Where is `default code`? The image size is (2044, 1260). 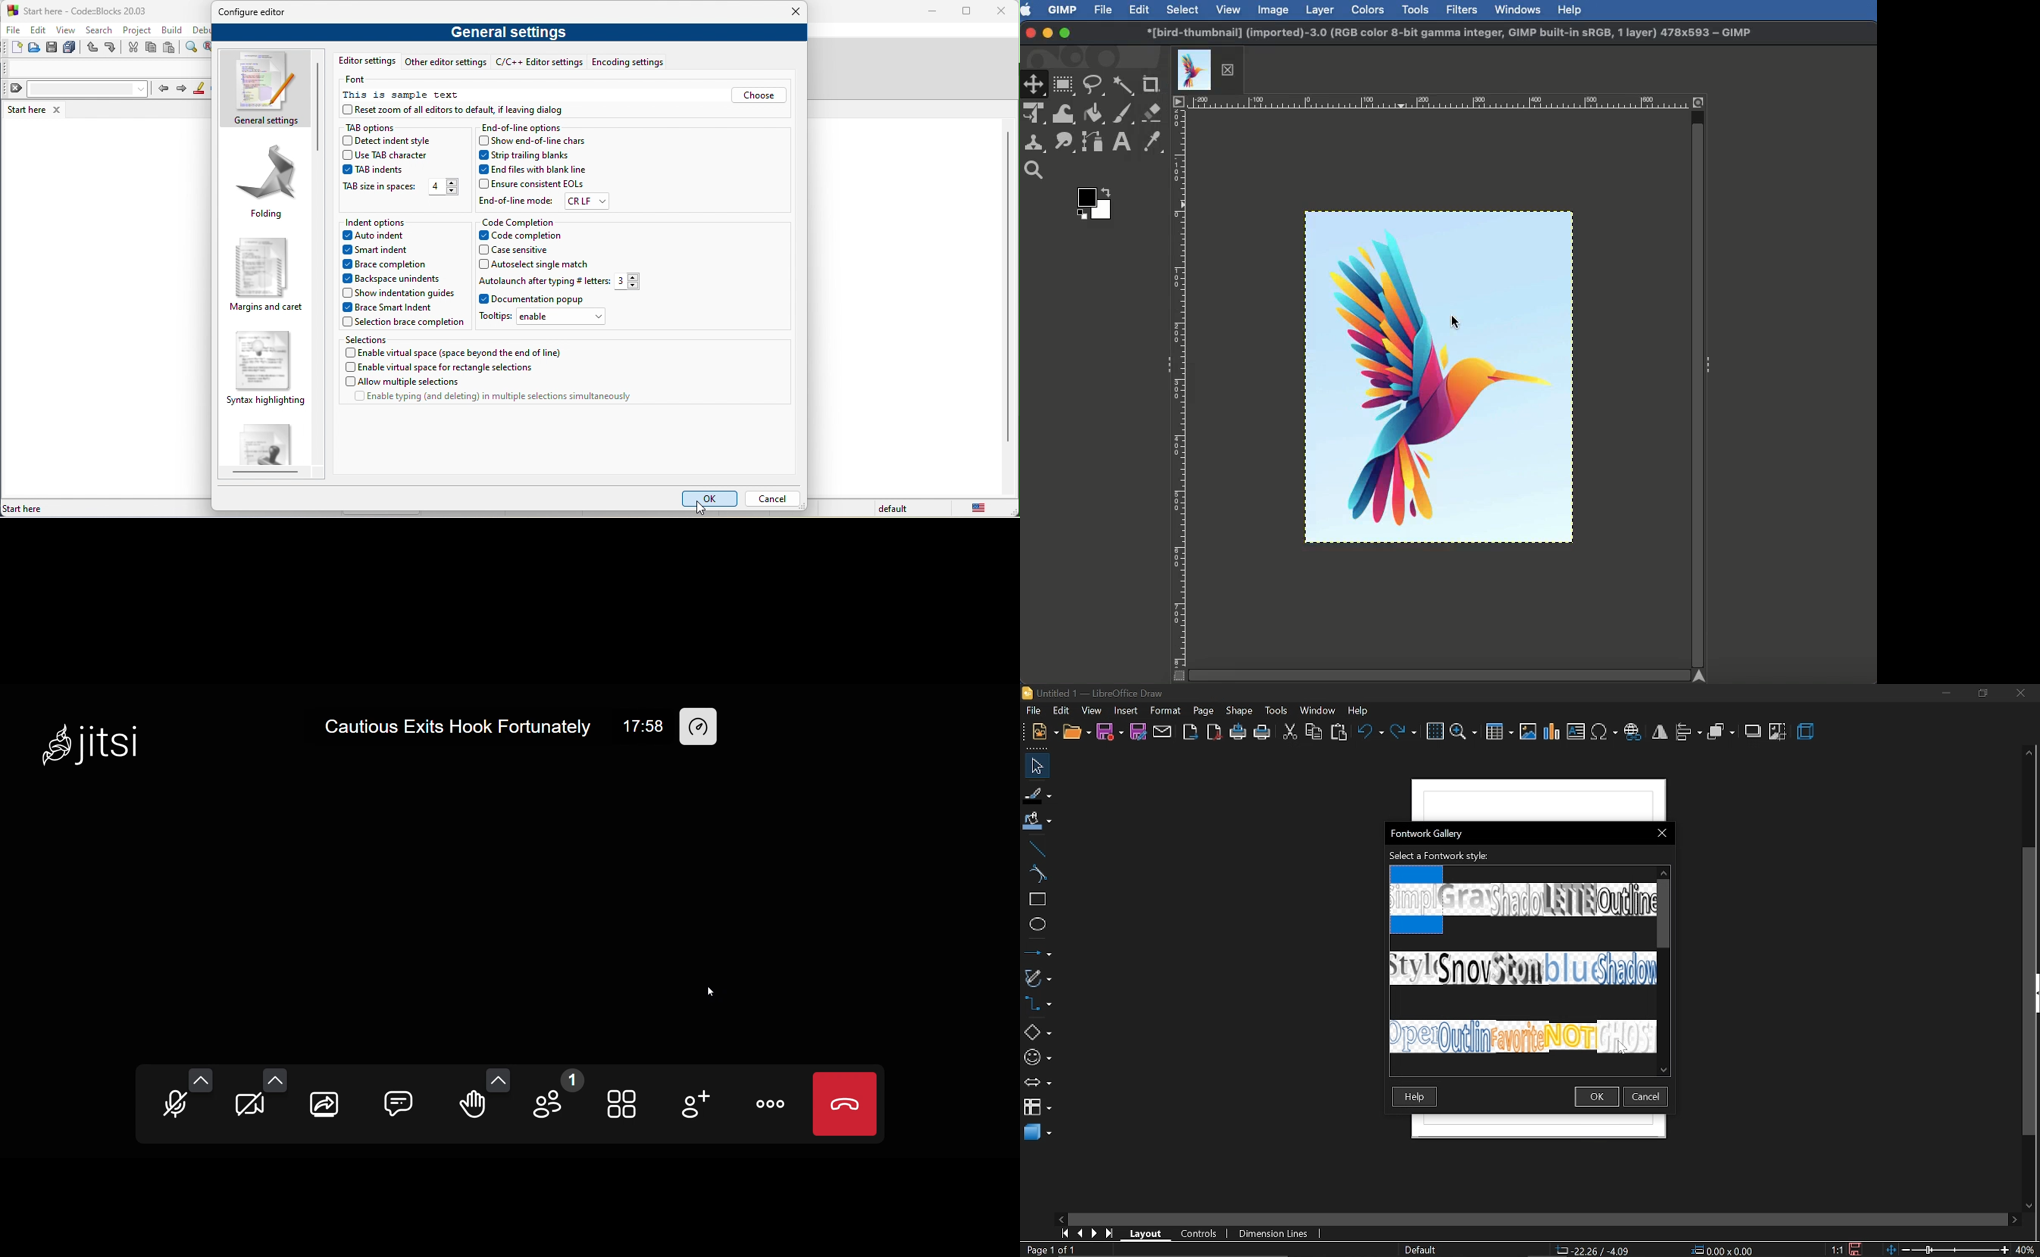
default code is located at coordinates (267, 447).